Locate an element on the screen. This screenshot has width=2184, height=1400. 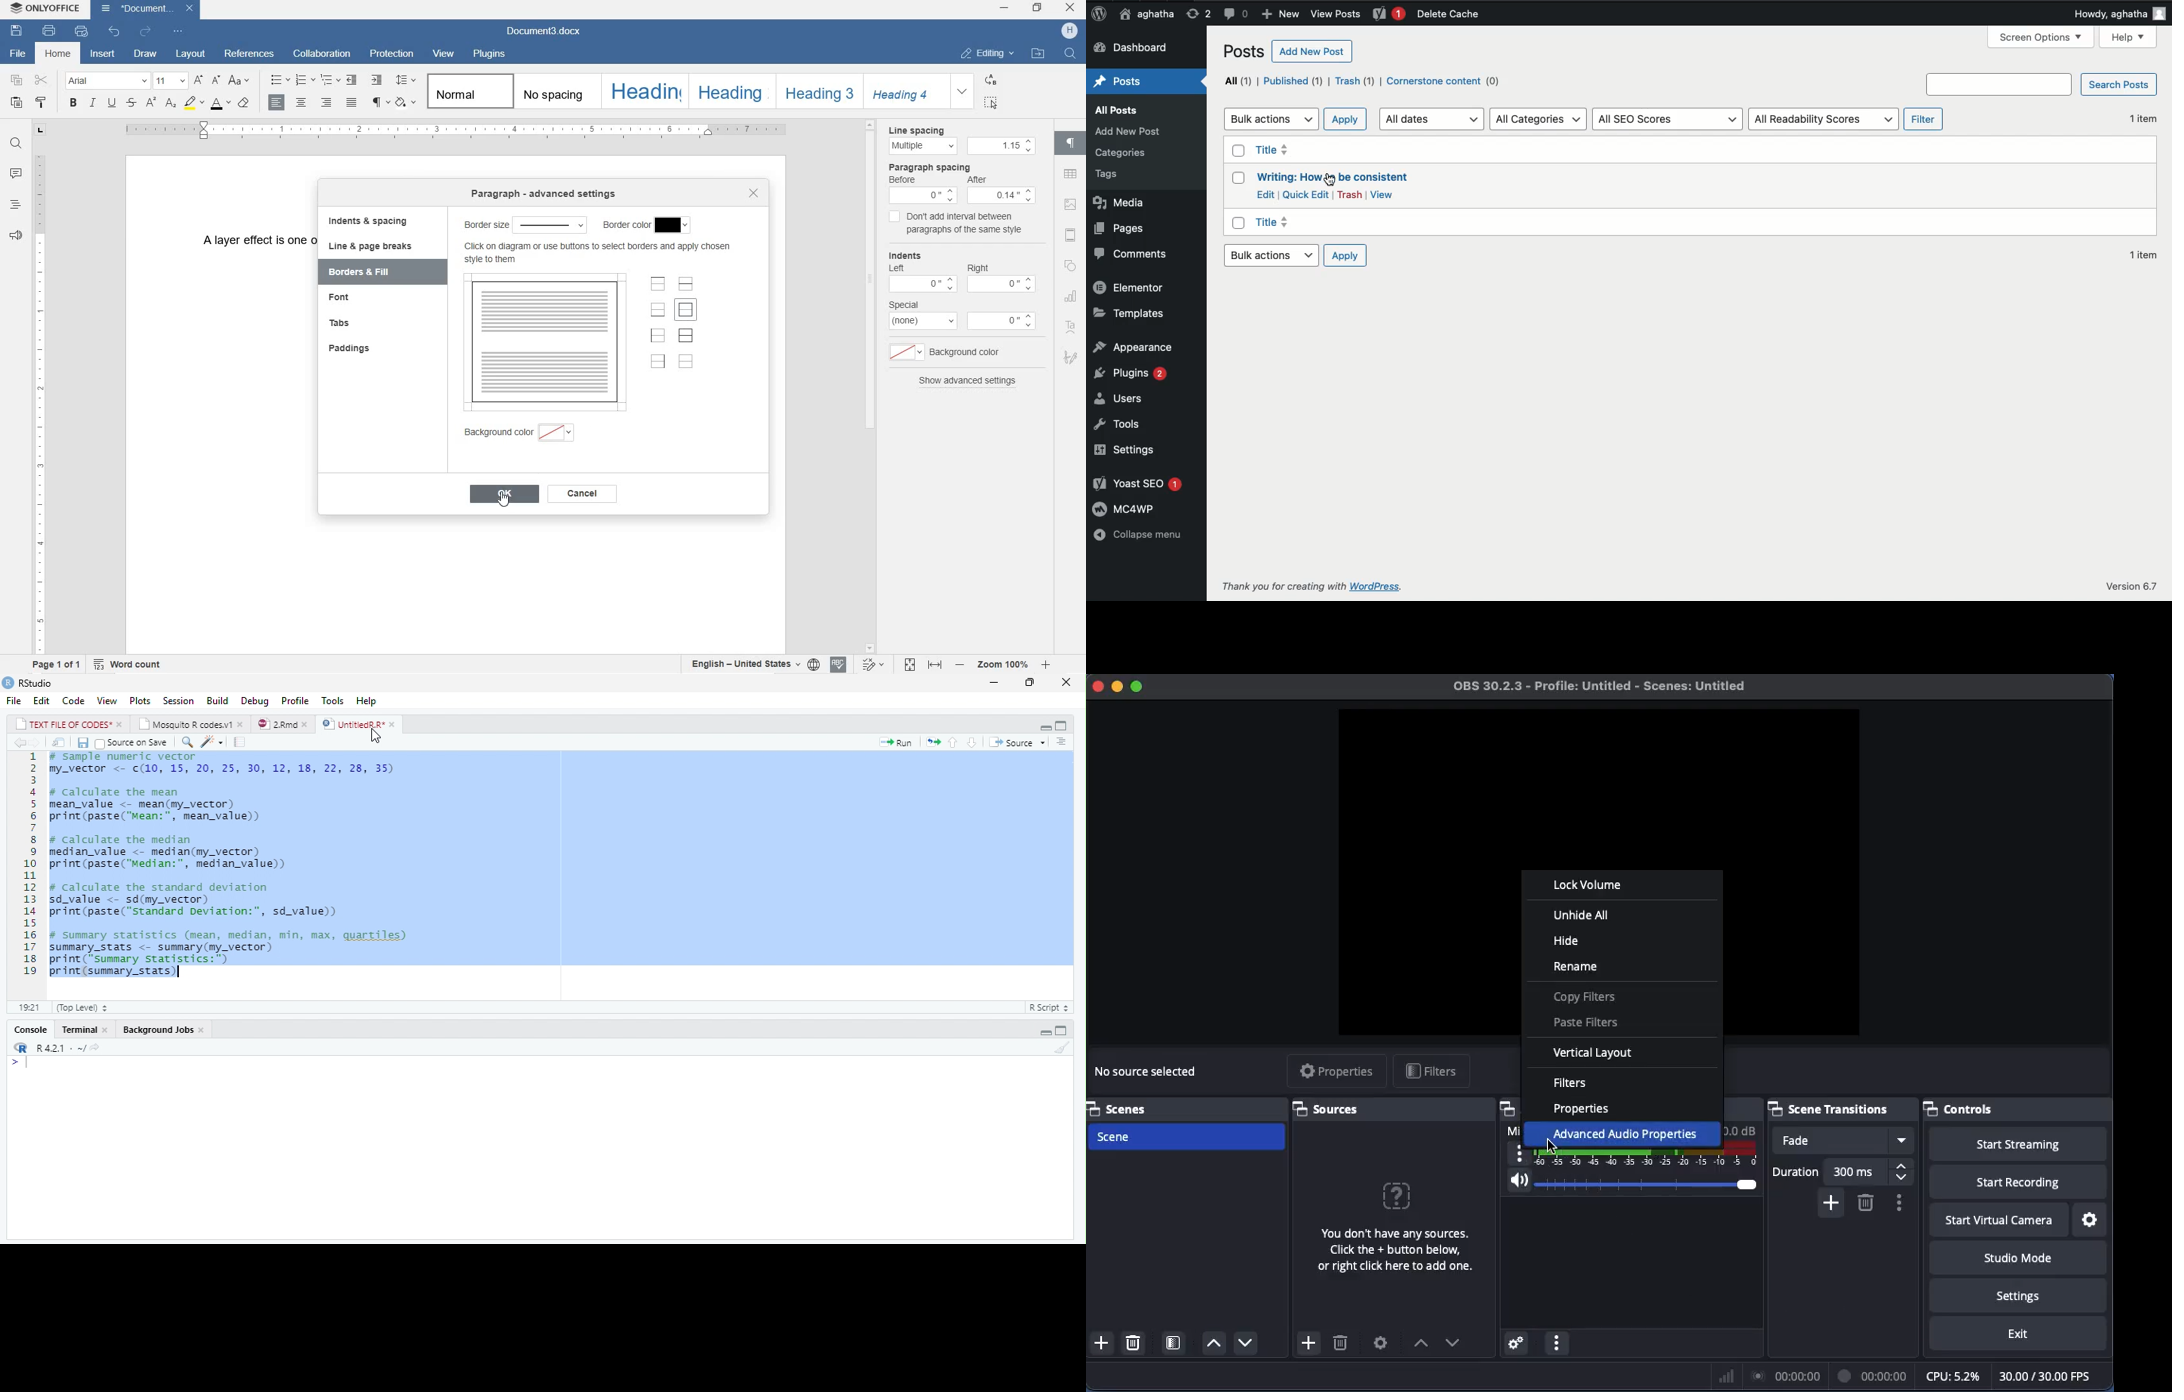
line numbers is located at coordinates (26, 864).